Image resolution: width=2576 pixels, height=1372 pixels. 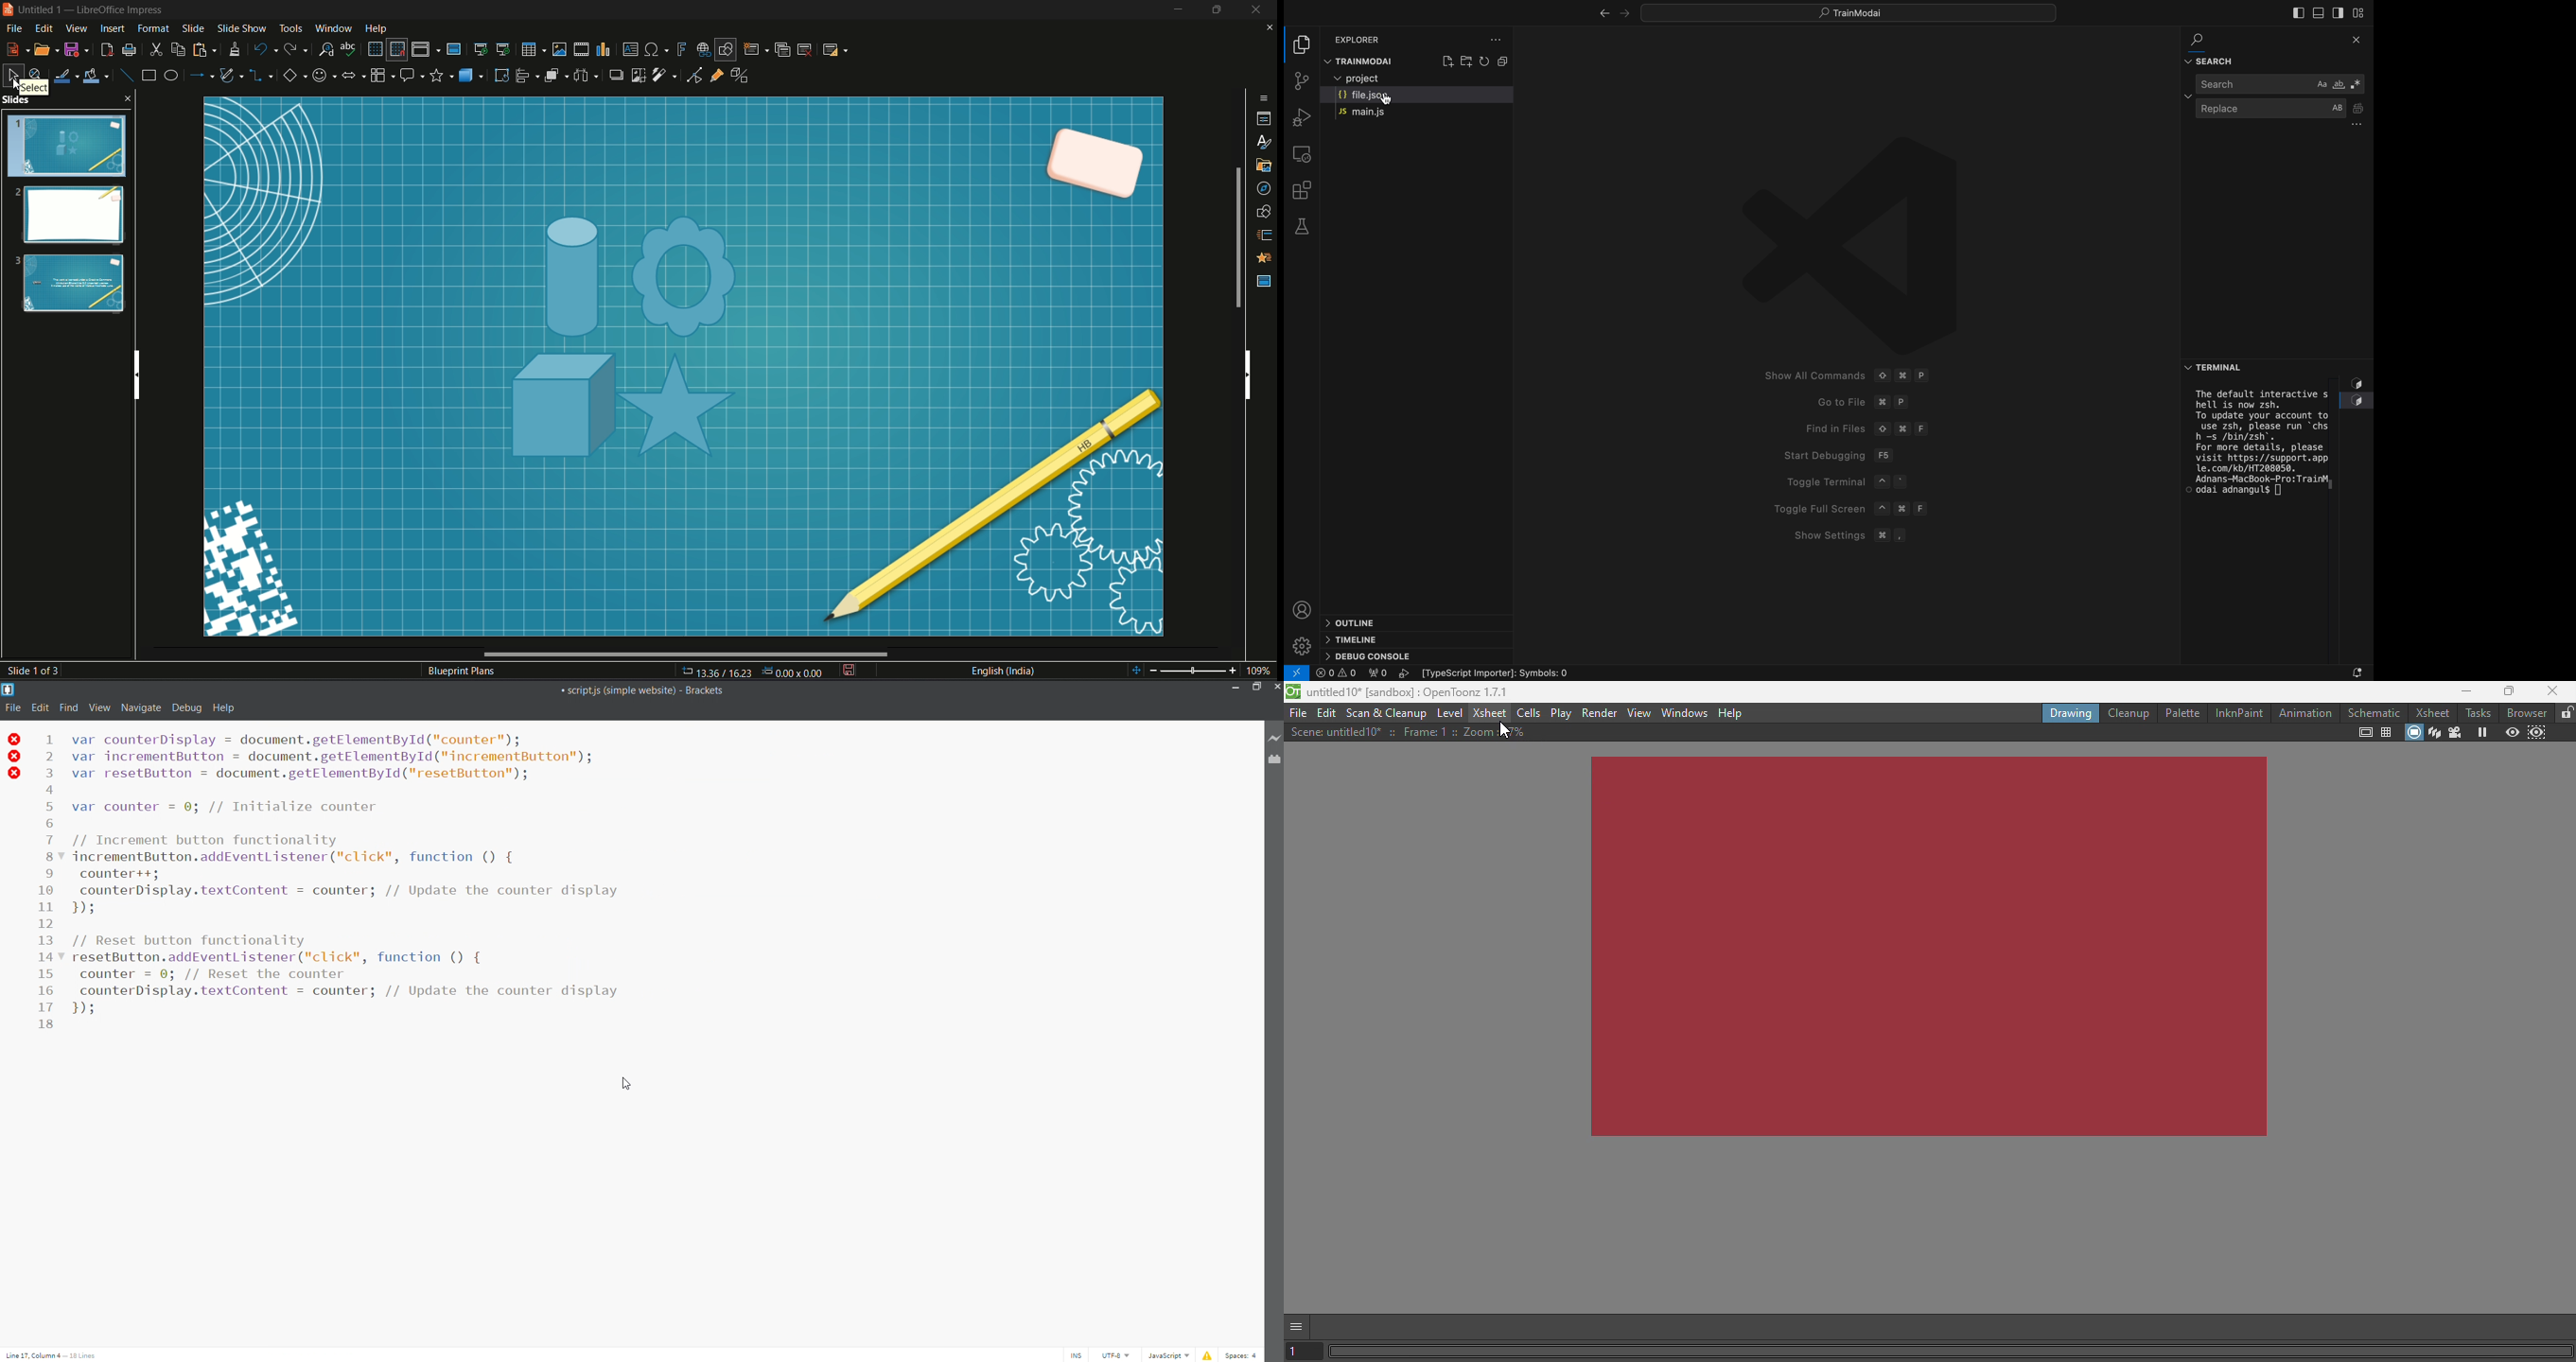 What do you see at coordinates (77, 28) in the screenshot?
I see `View` at bounding box center [77, 28].